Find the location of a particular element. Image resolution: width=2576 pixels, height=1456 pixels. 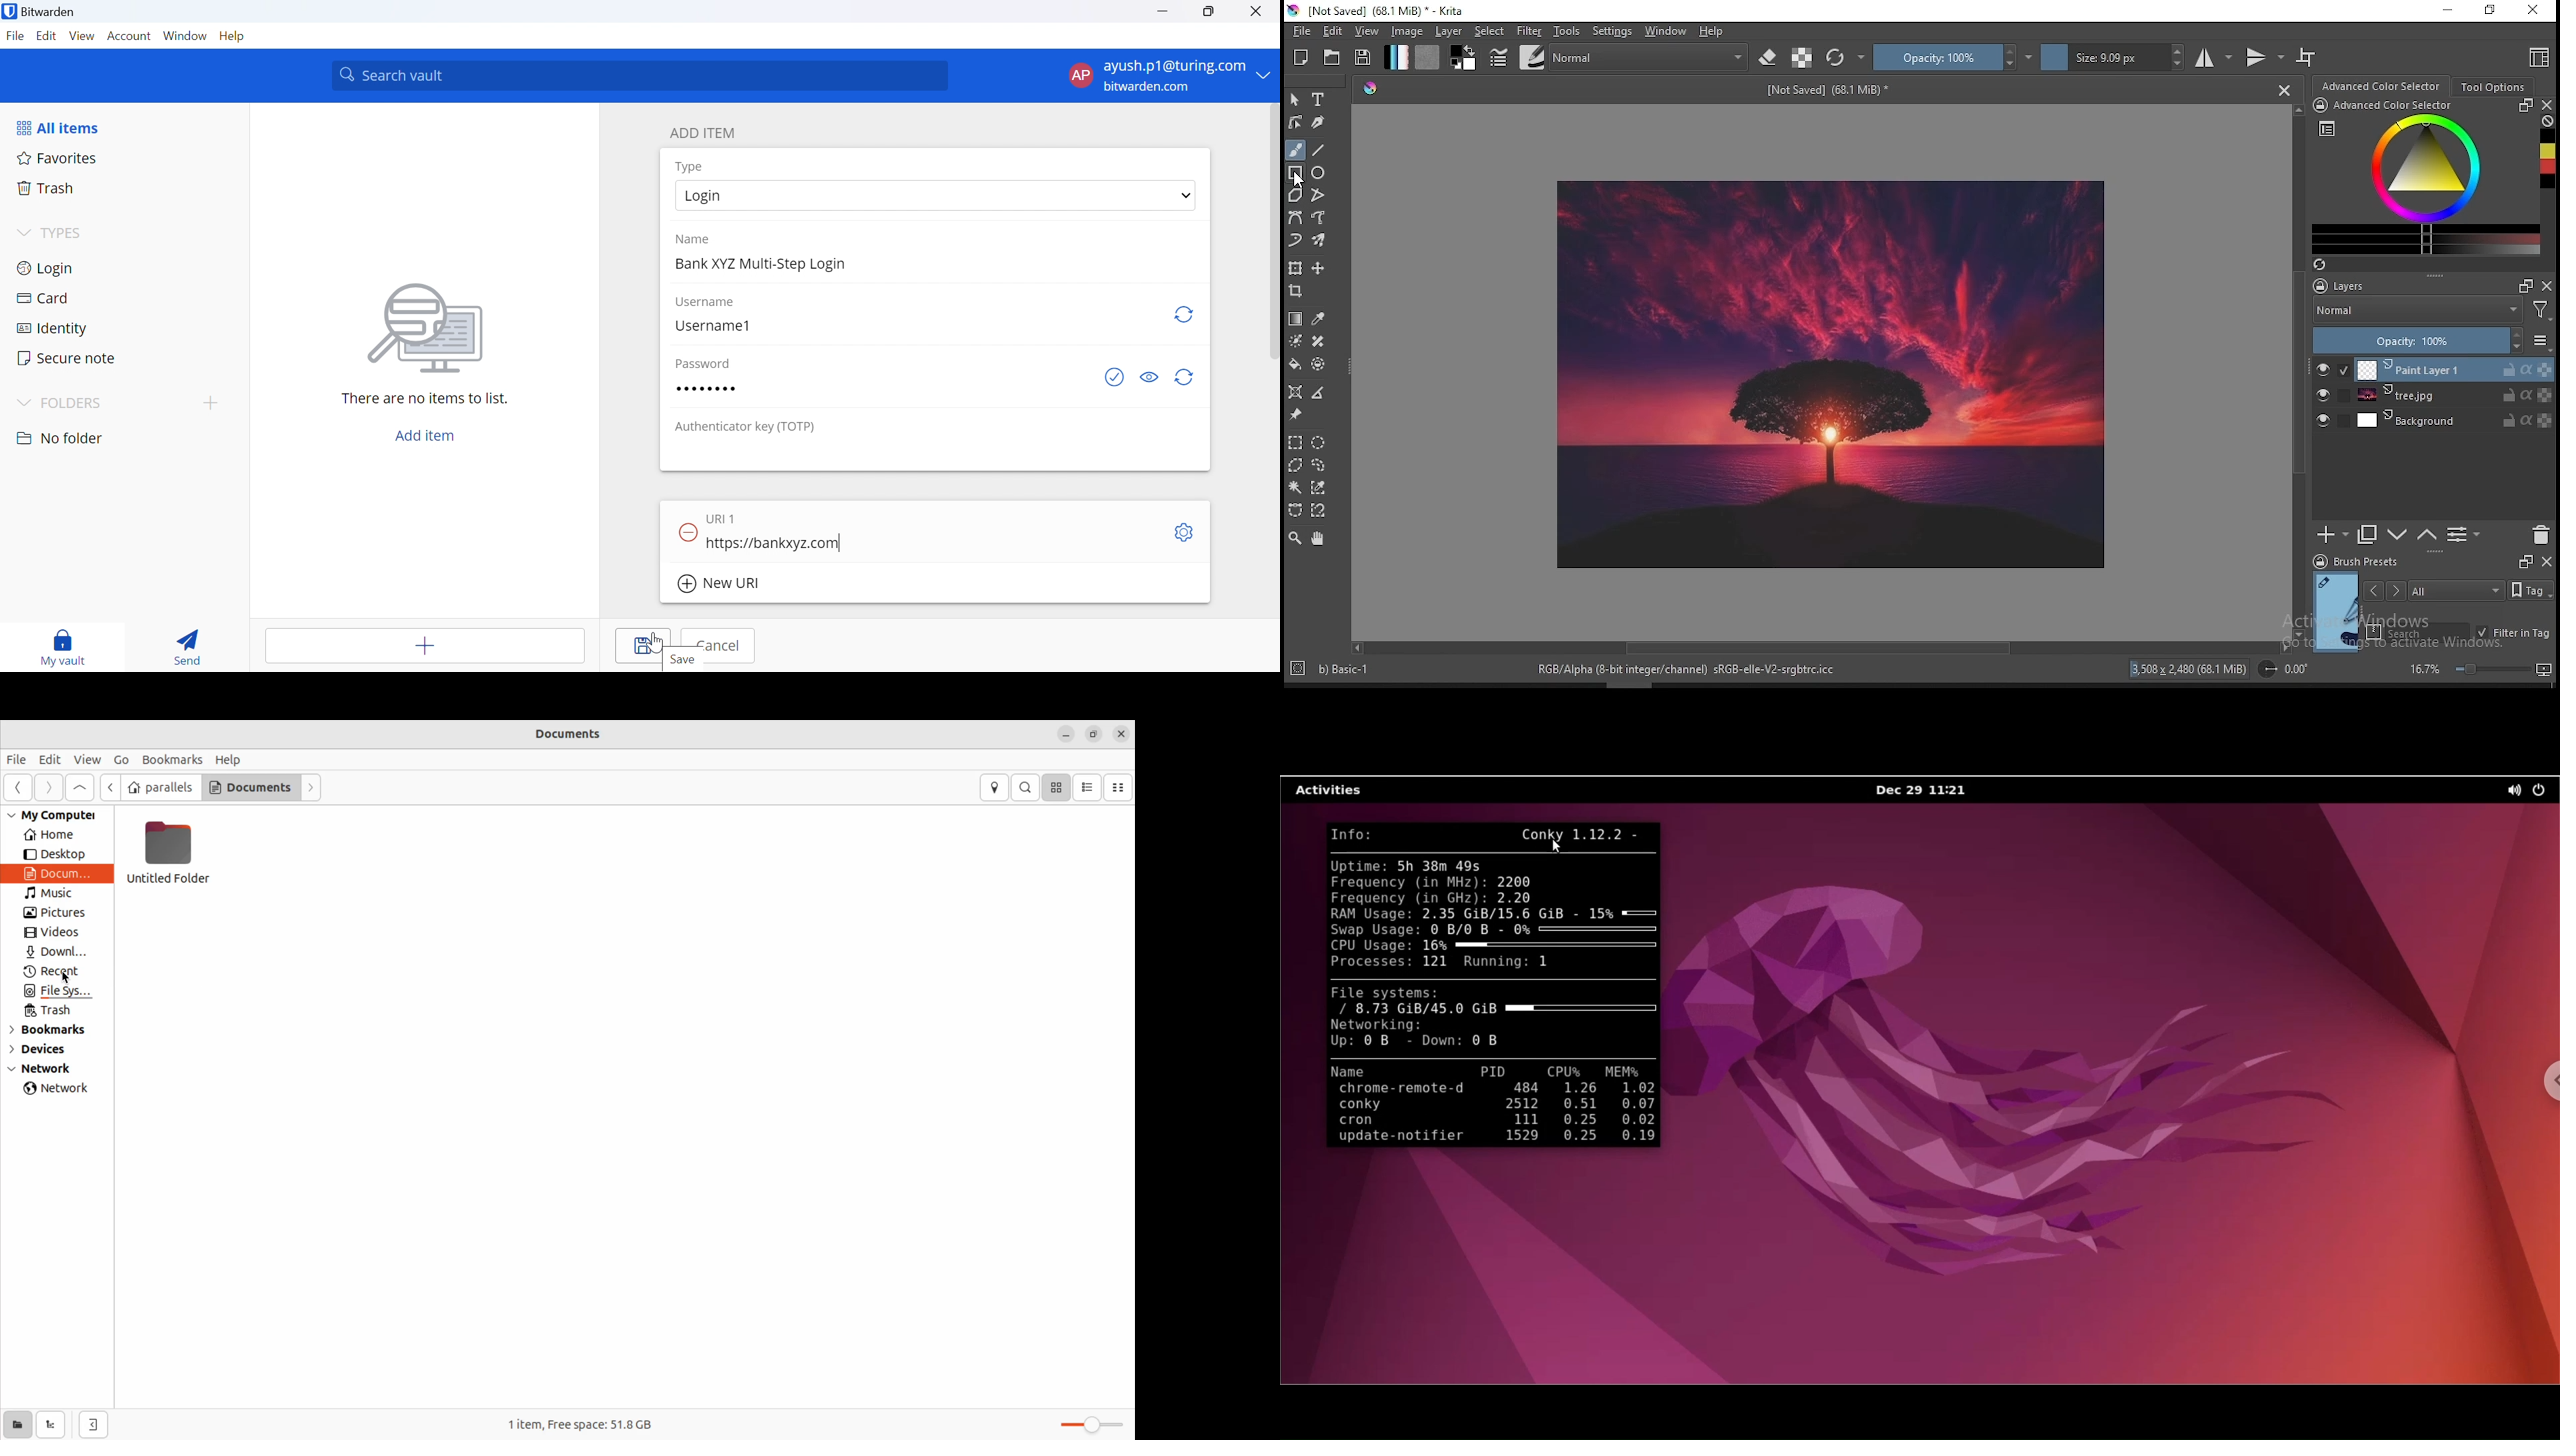

Scroll Bar is located at coordinates (2297, 372).